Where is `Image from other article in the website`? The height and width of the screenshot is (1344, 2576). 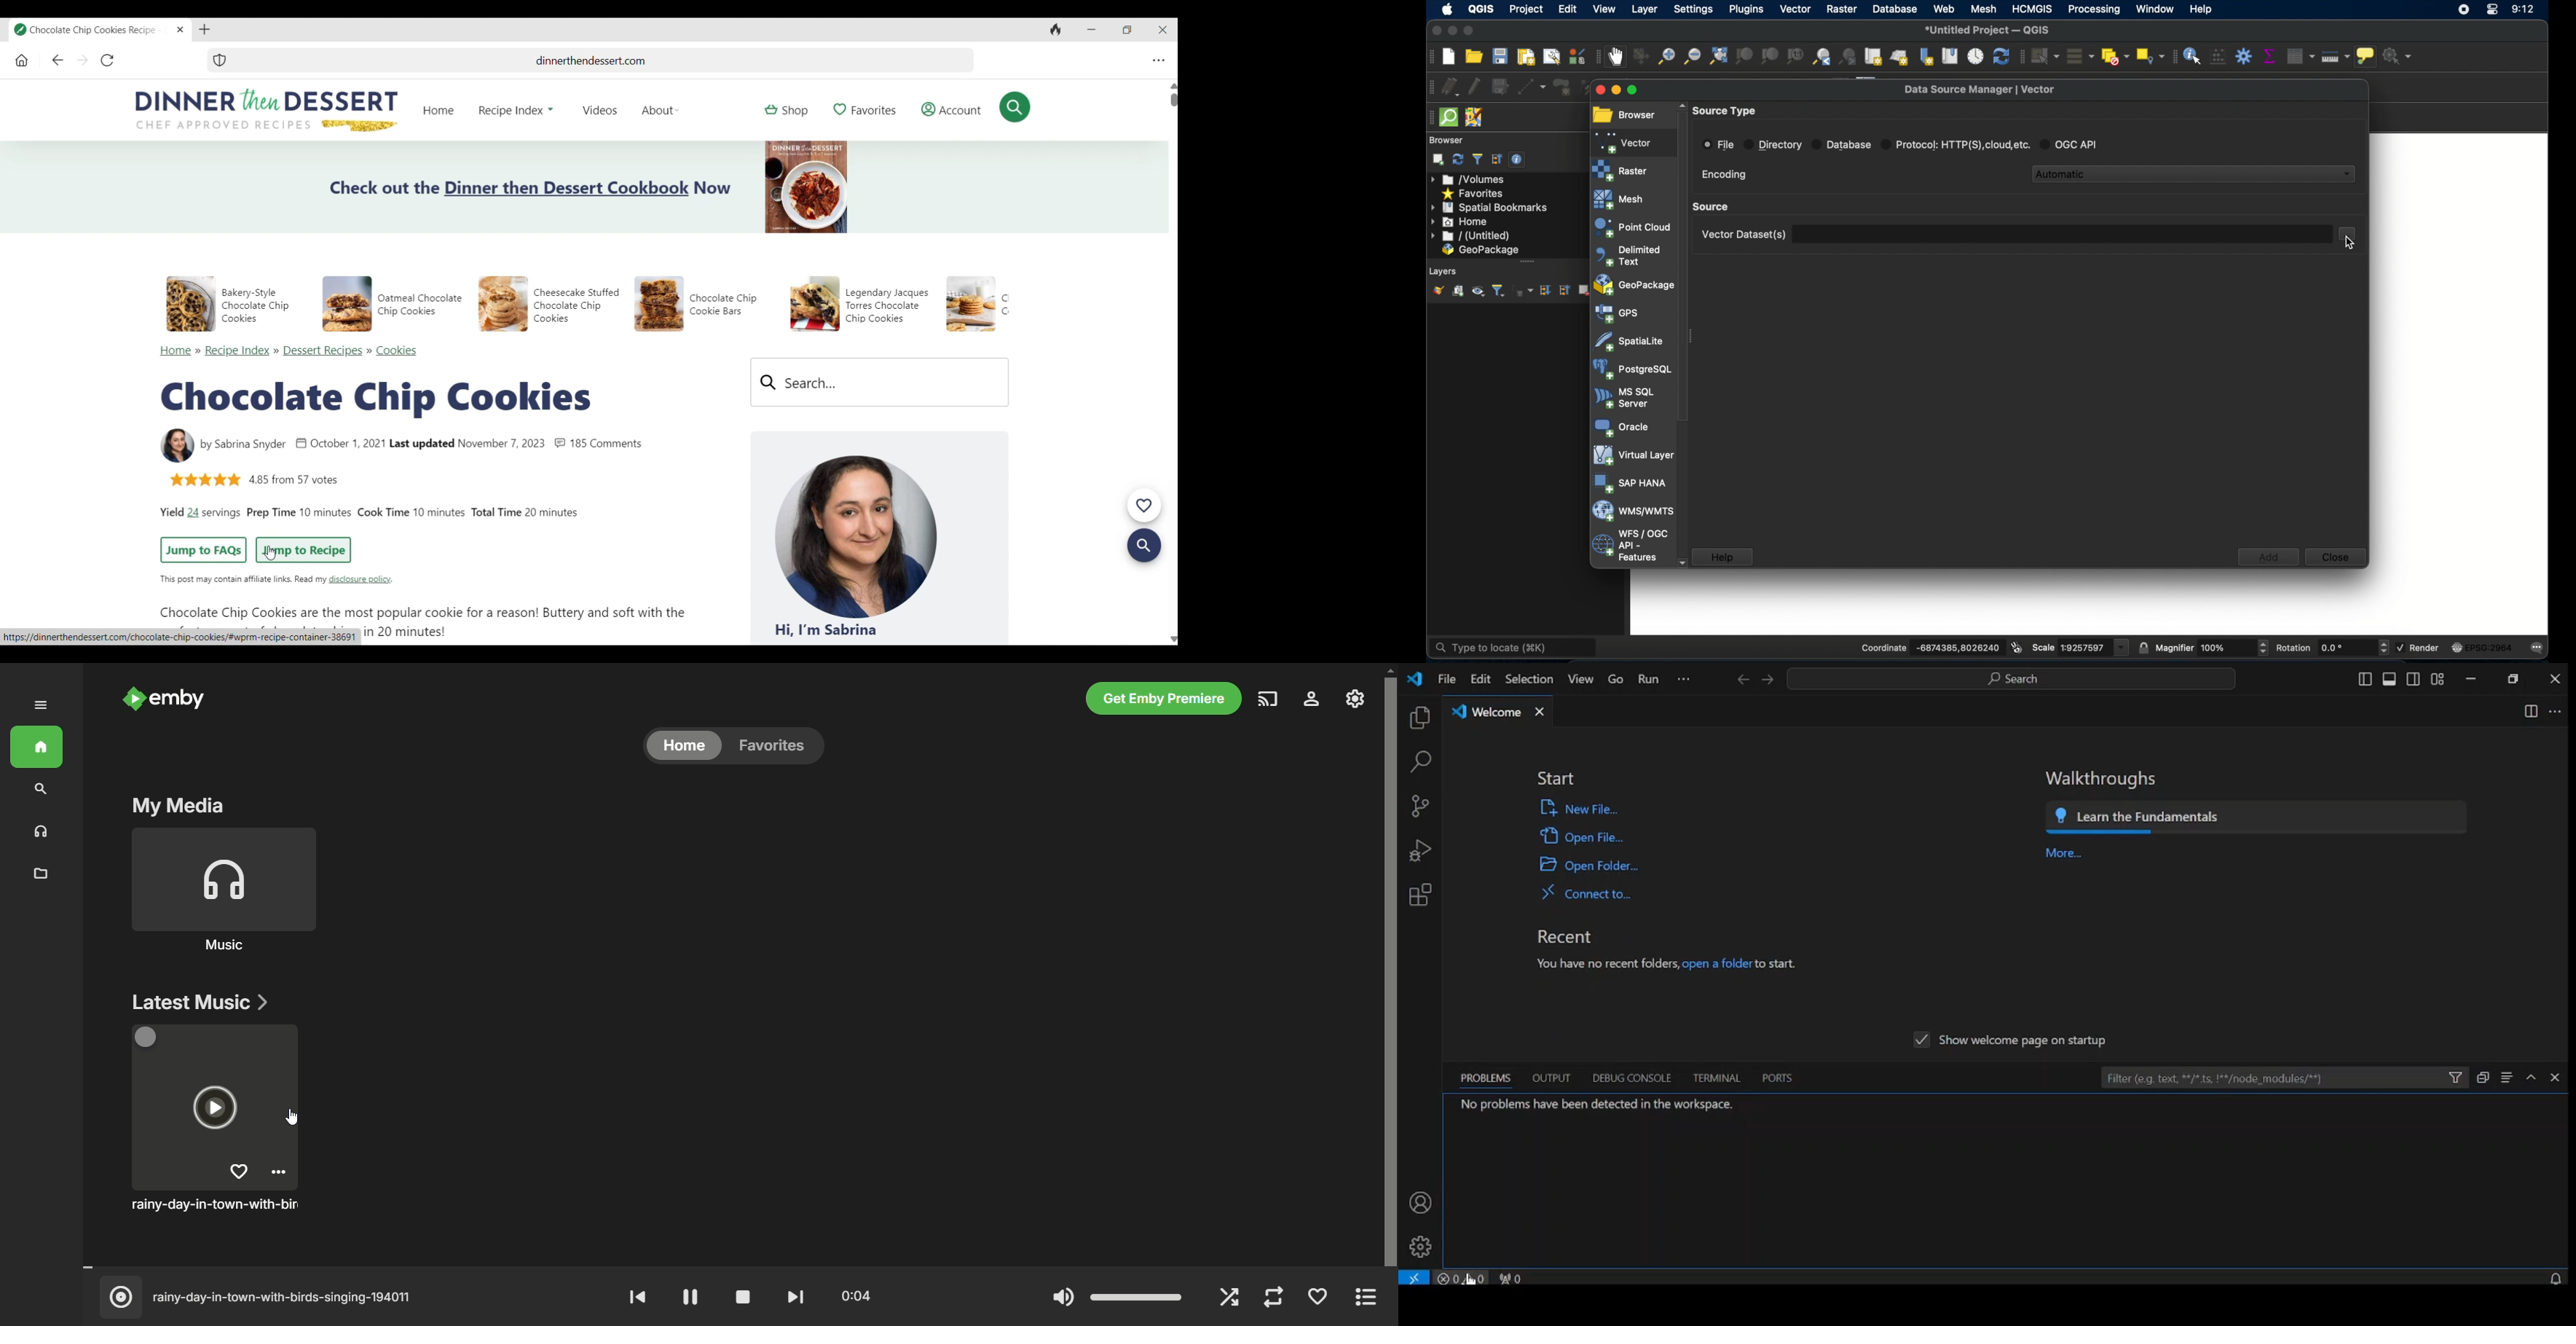 Image from other article in the website is located at coordinates (971, 304).